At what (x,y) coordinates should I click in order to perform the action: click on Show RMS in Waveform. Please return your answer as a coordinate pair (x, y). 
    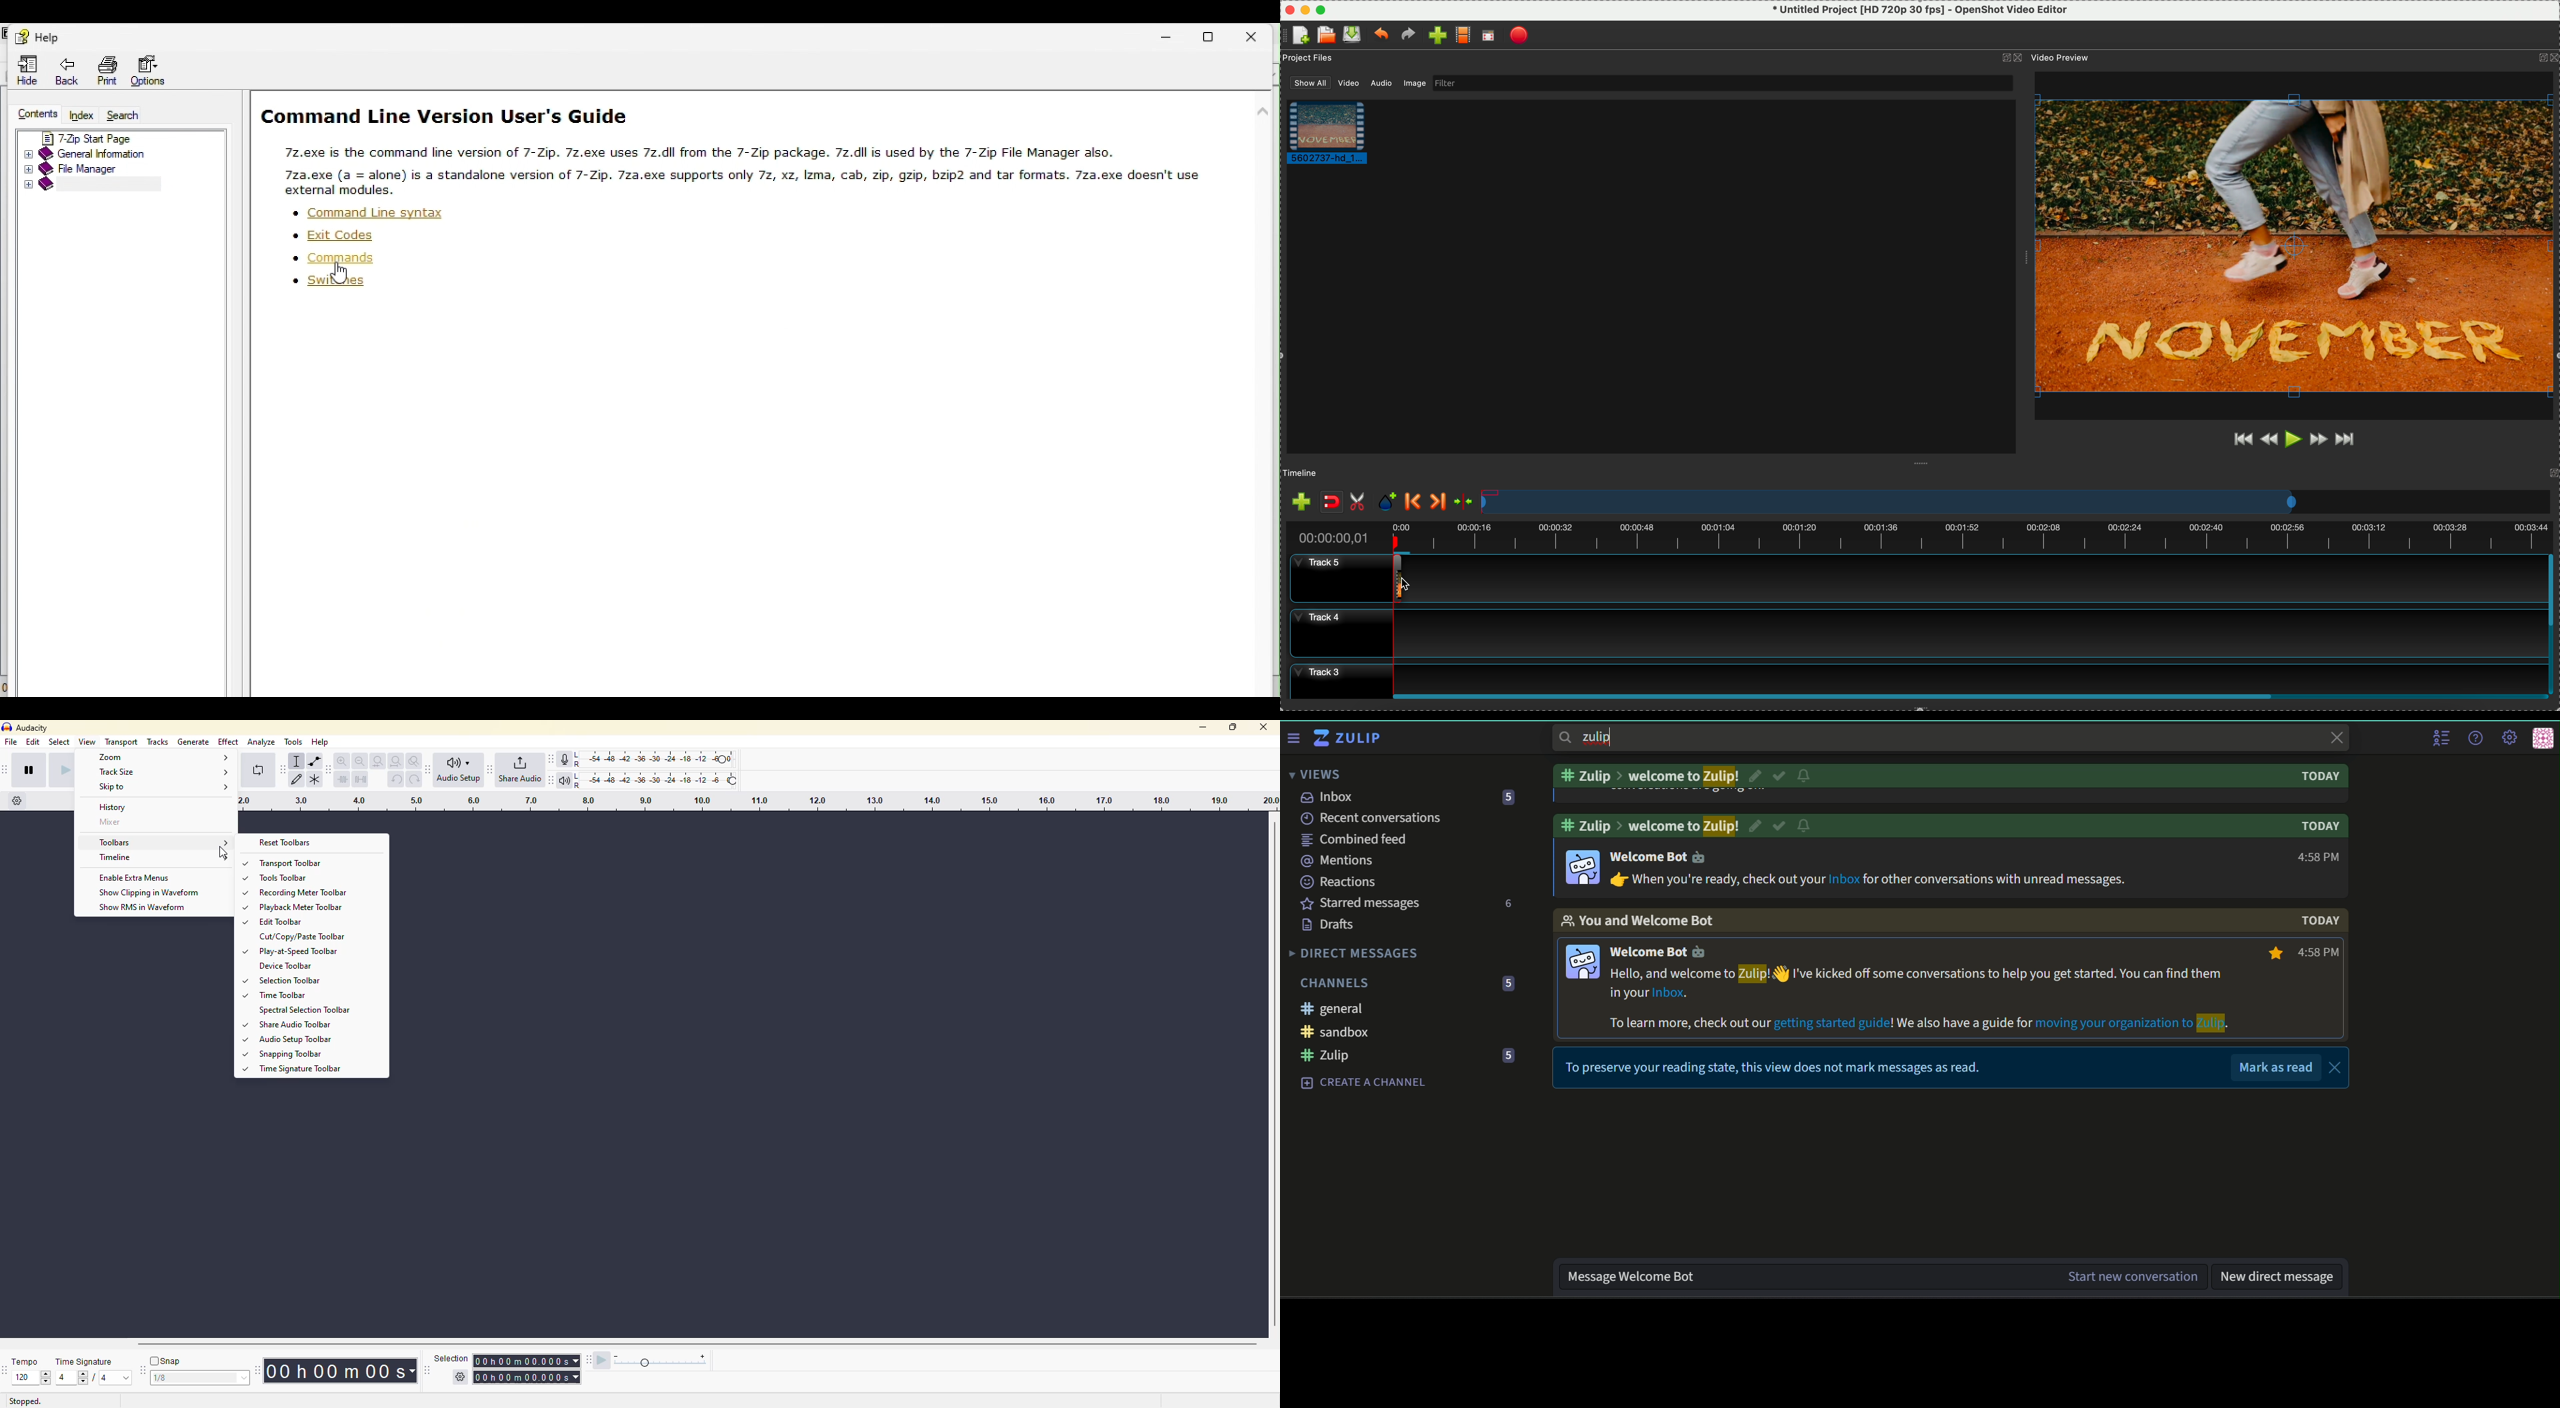
    Looking at the image, I should click on (140, 909).